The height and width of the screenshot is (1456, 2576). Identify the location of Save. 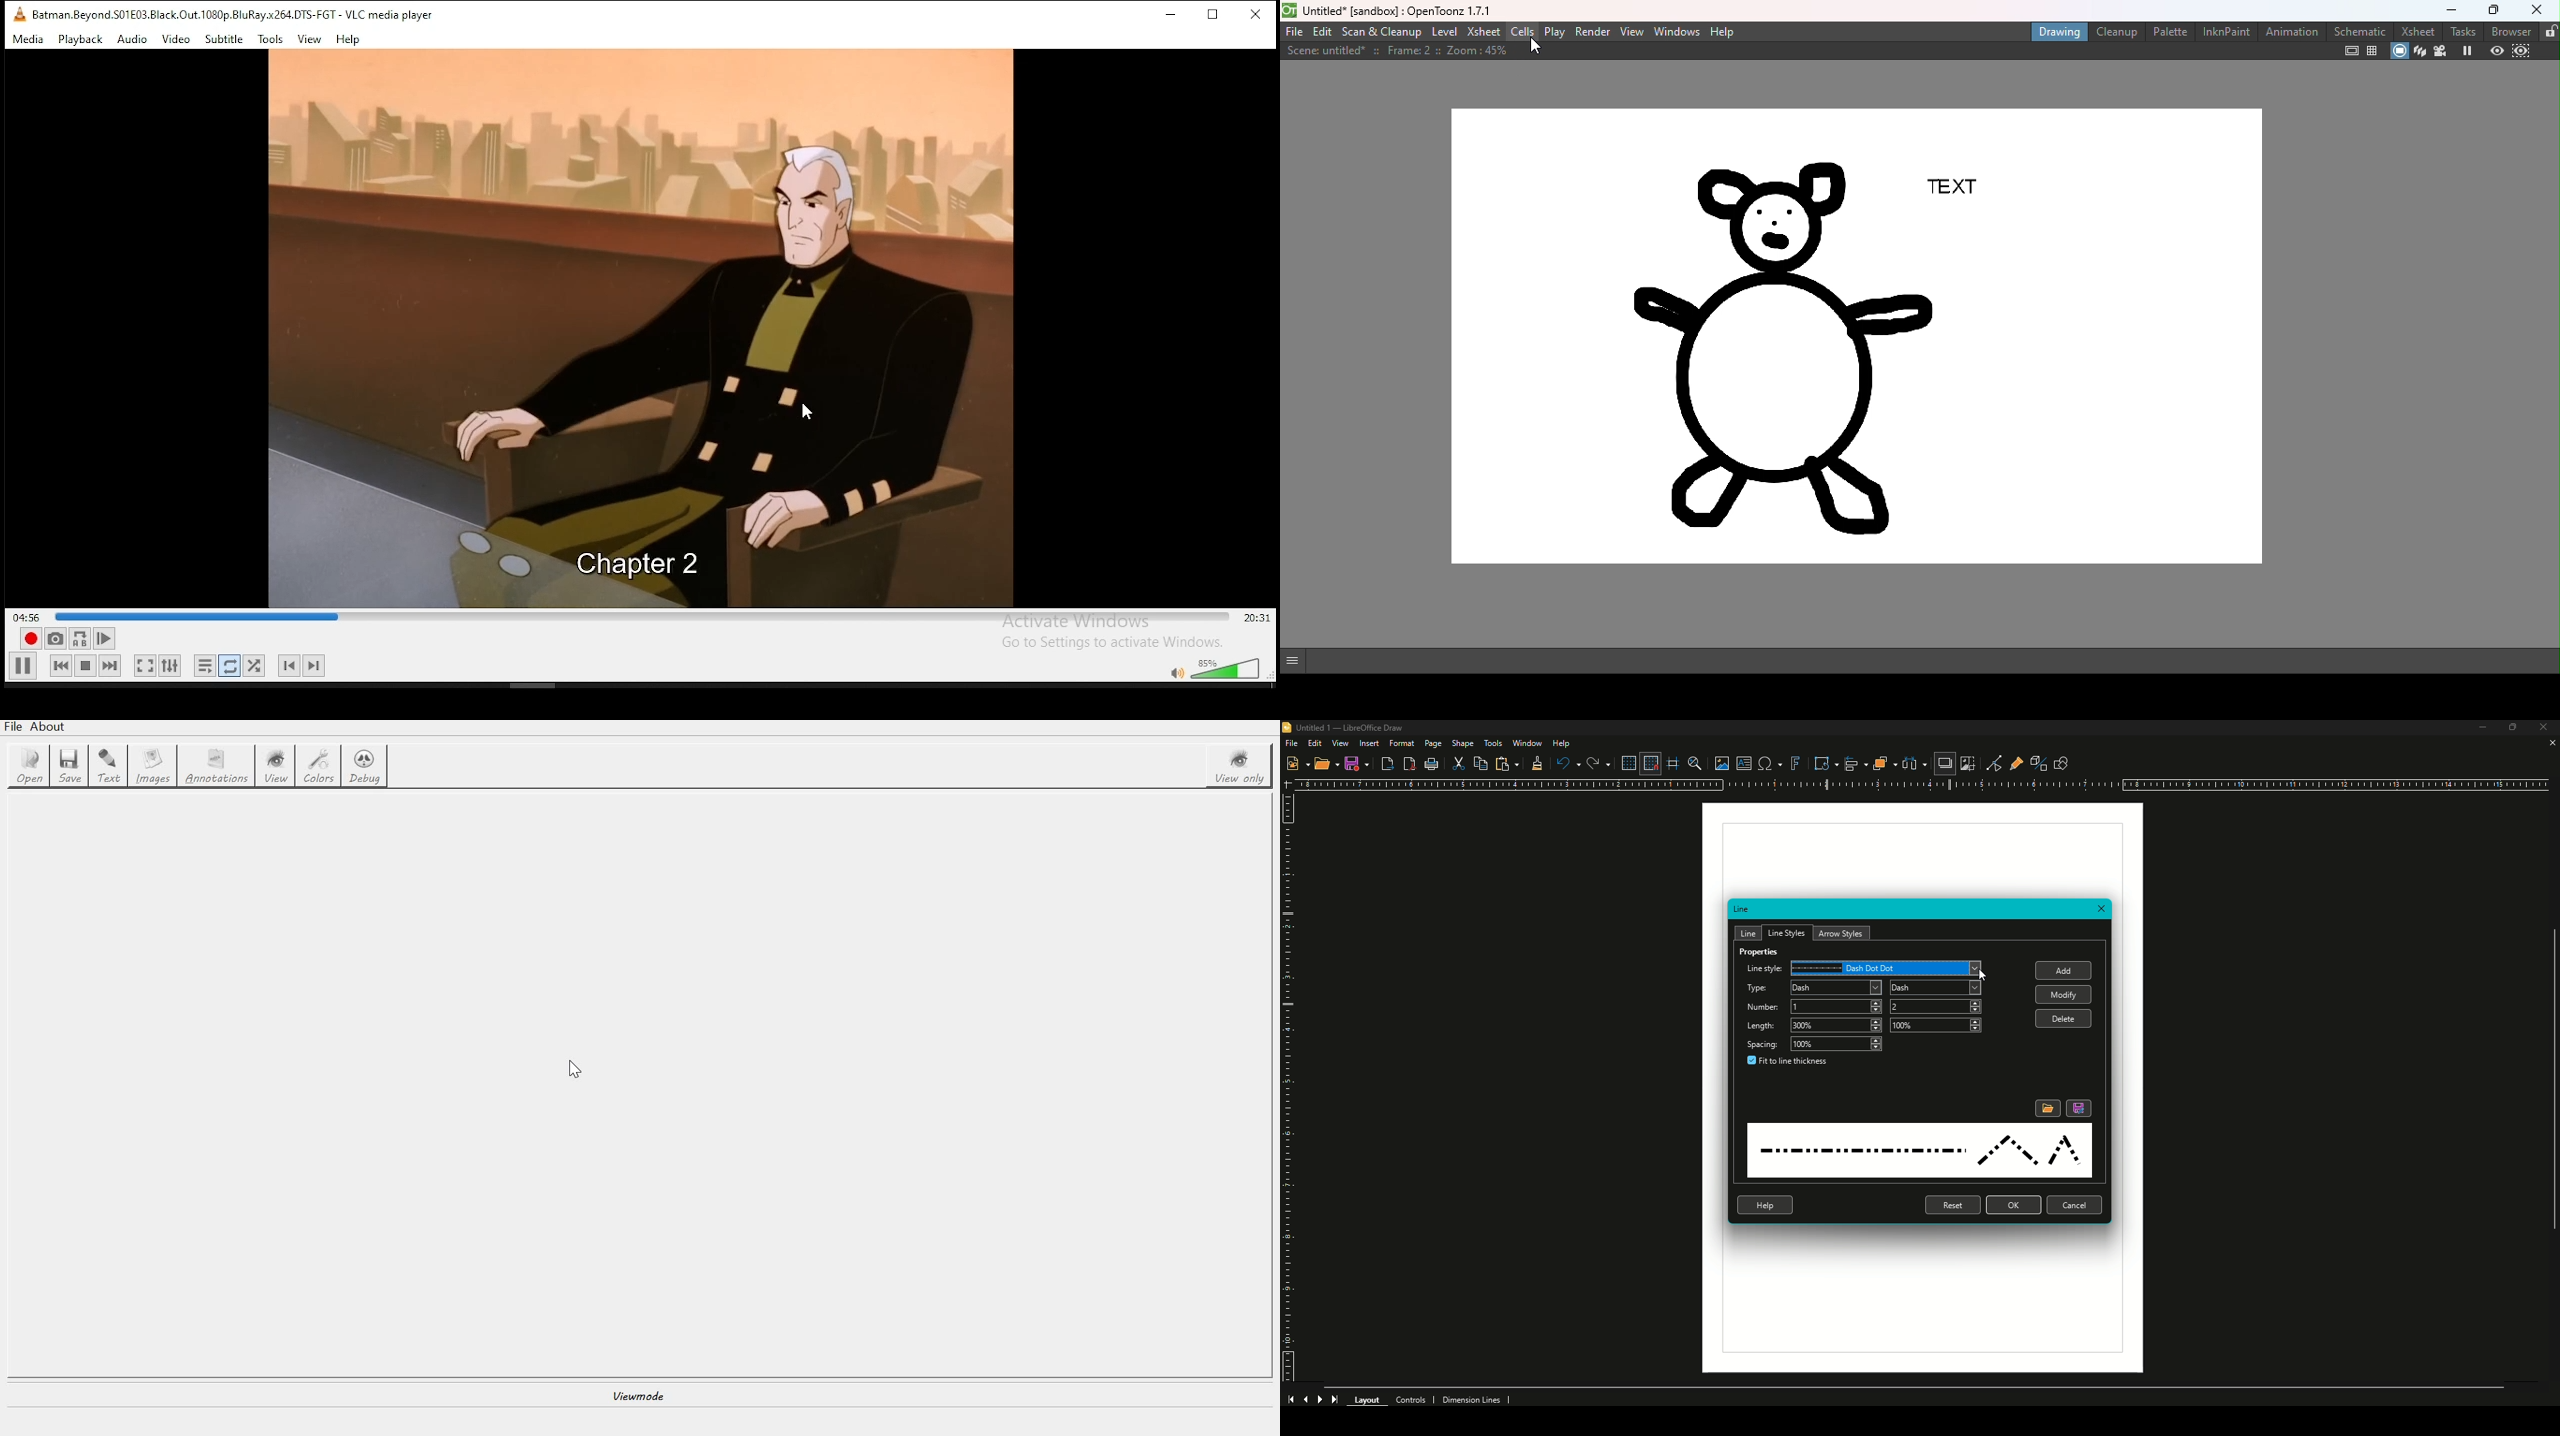
(1357, 763).